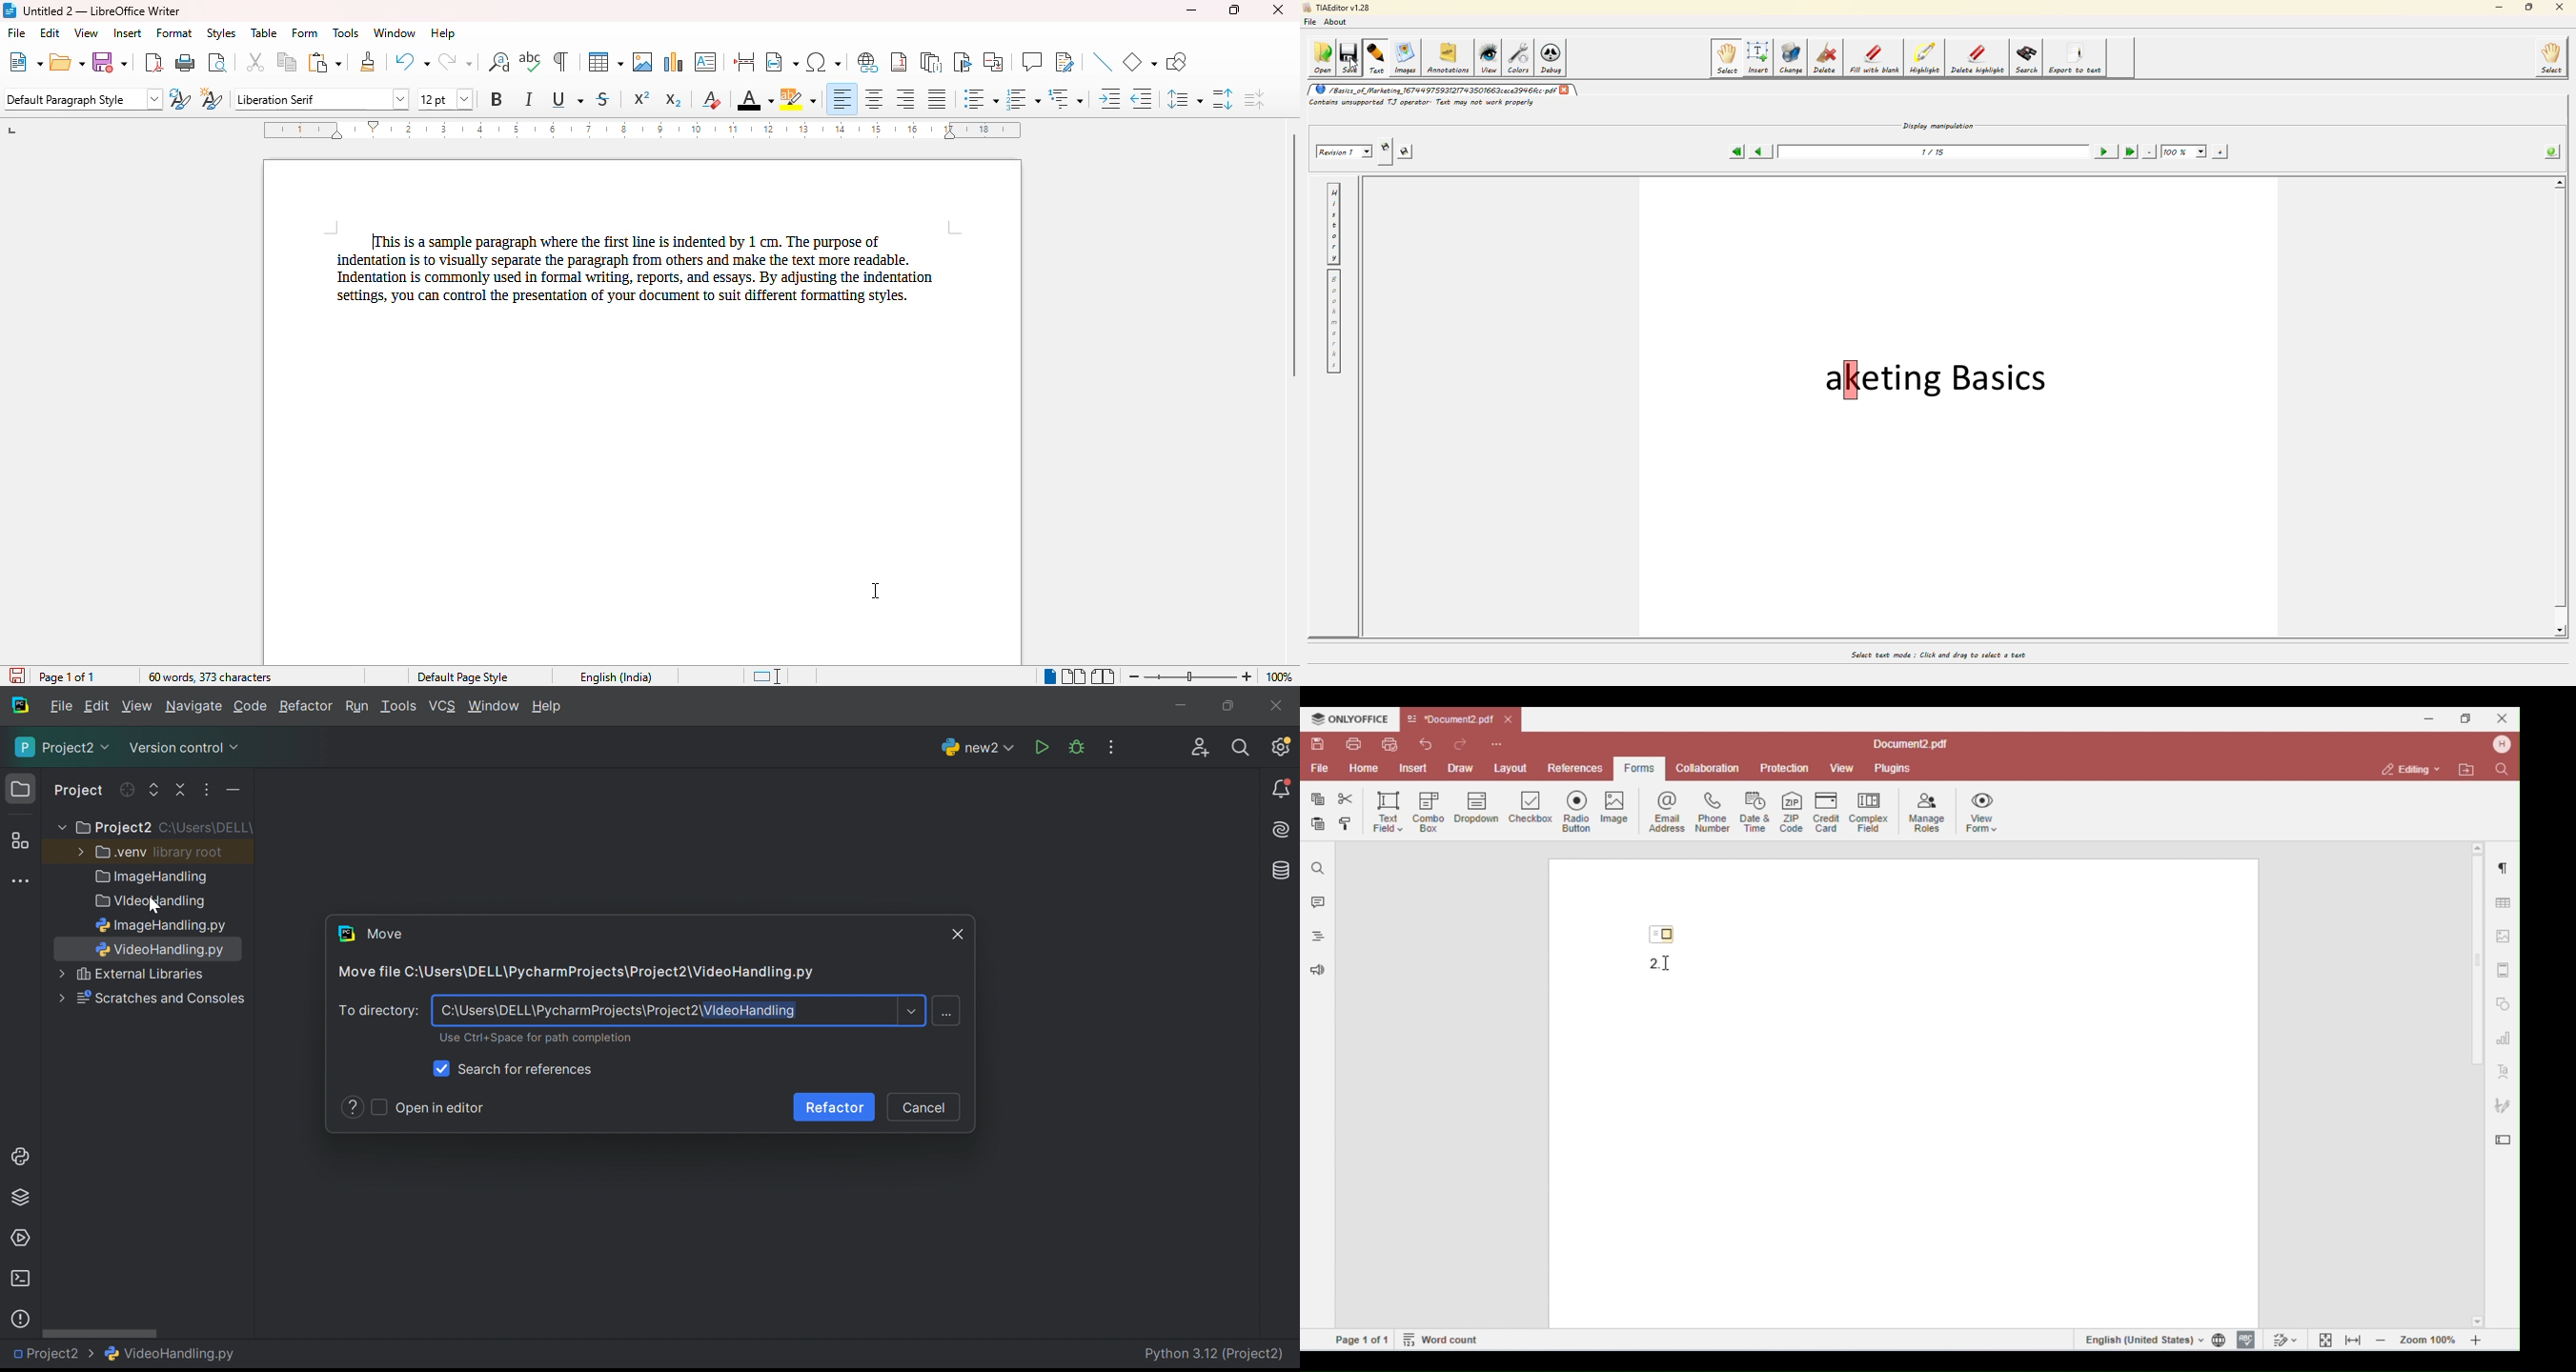  Describe the element at coordinates (1031, 61) in the screenshot. I see `insert comment` at that location.